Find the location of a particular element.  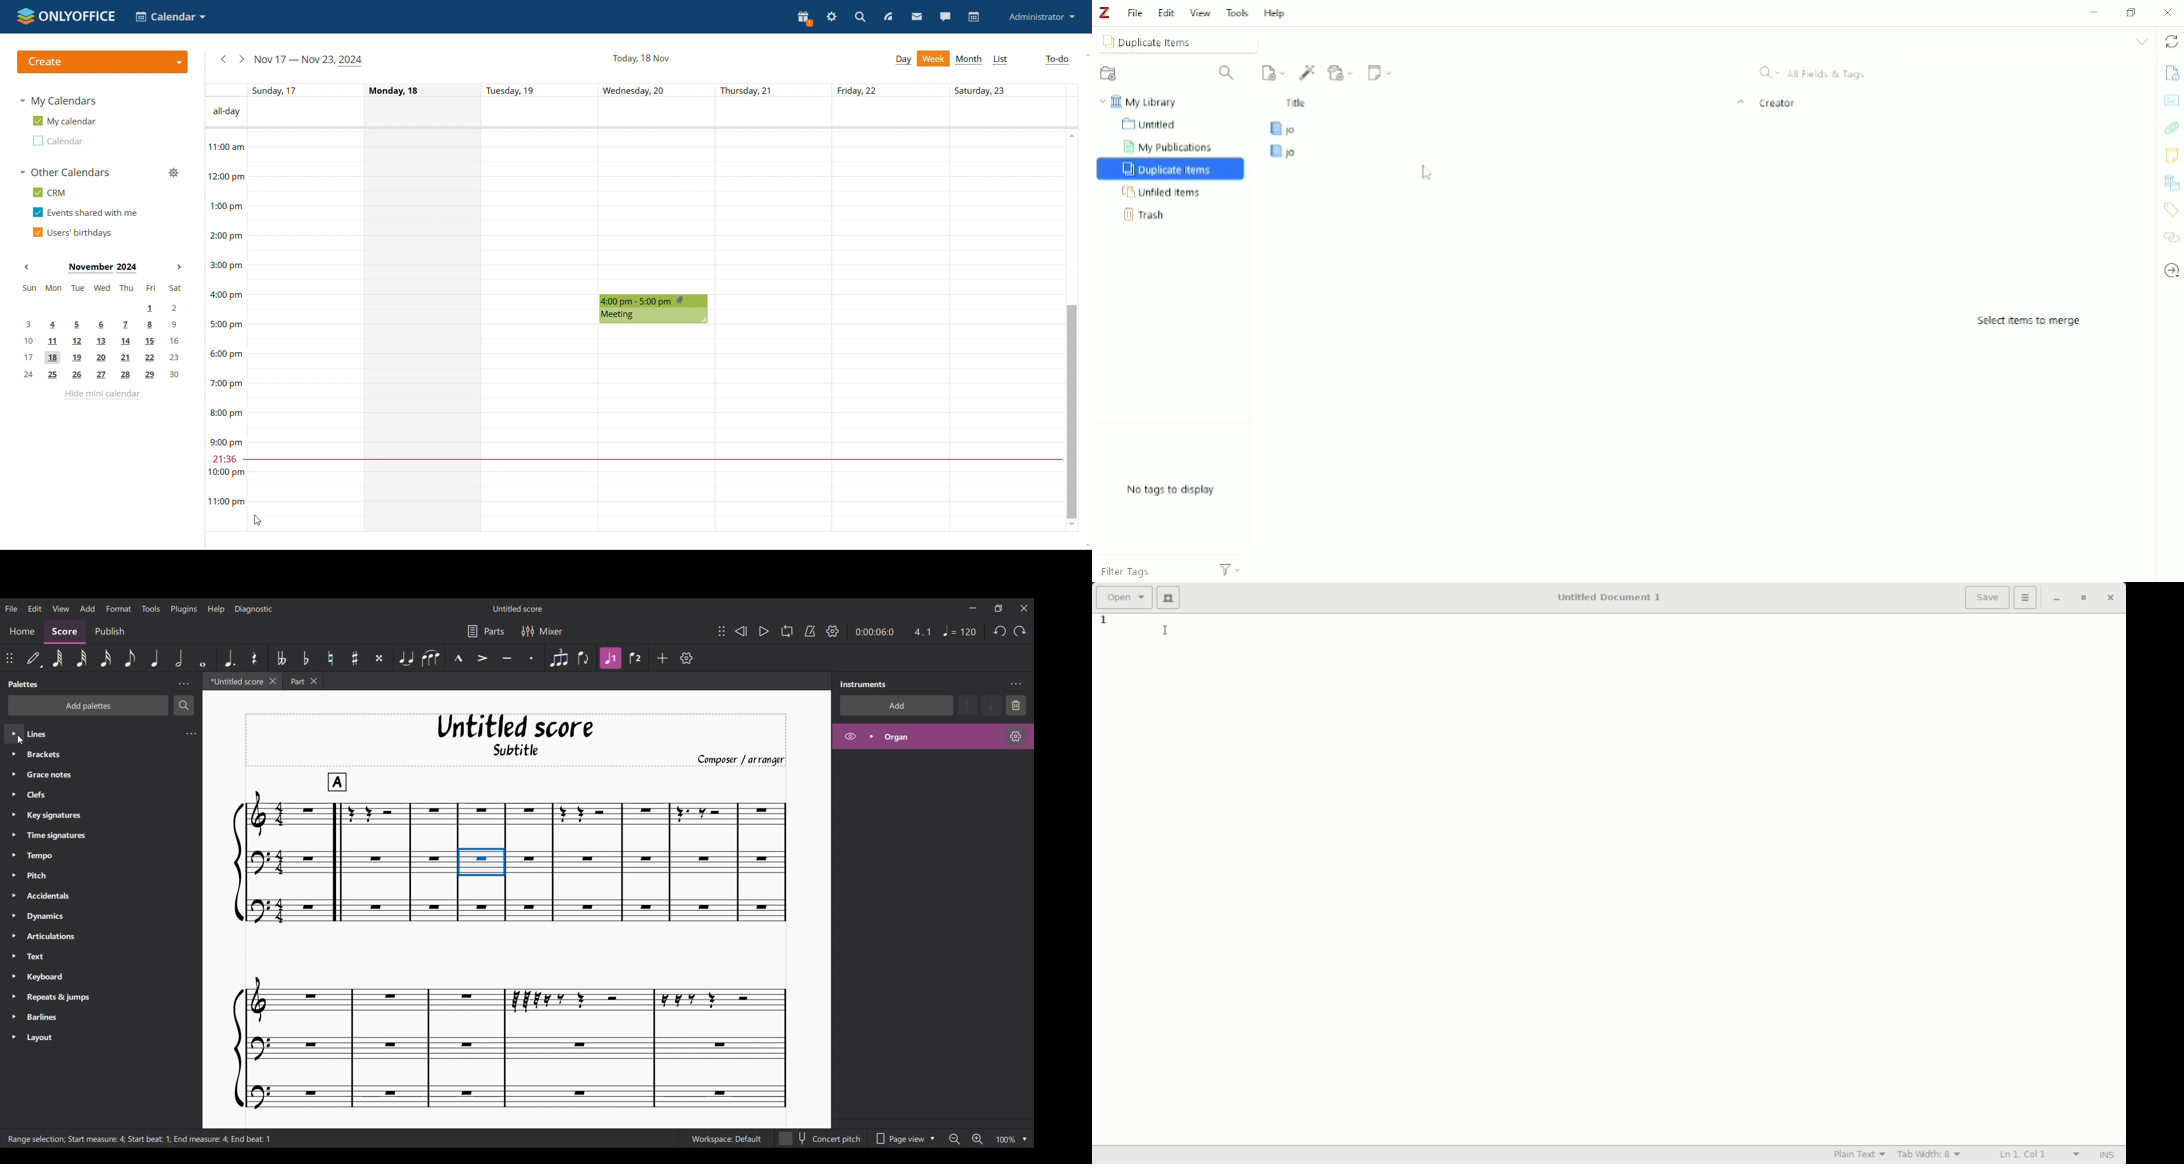

Mixer settings is located at coordinates (543, 630).